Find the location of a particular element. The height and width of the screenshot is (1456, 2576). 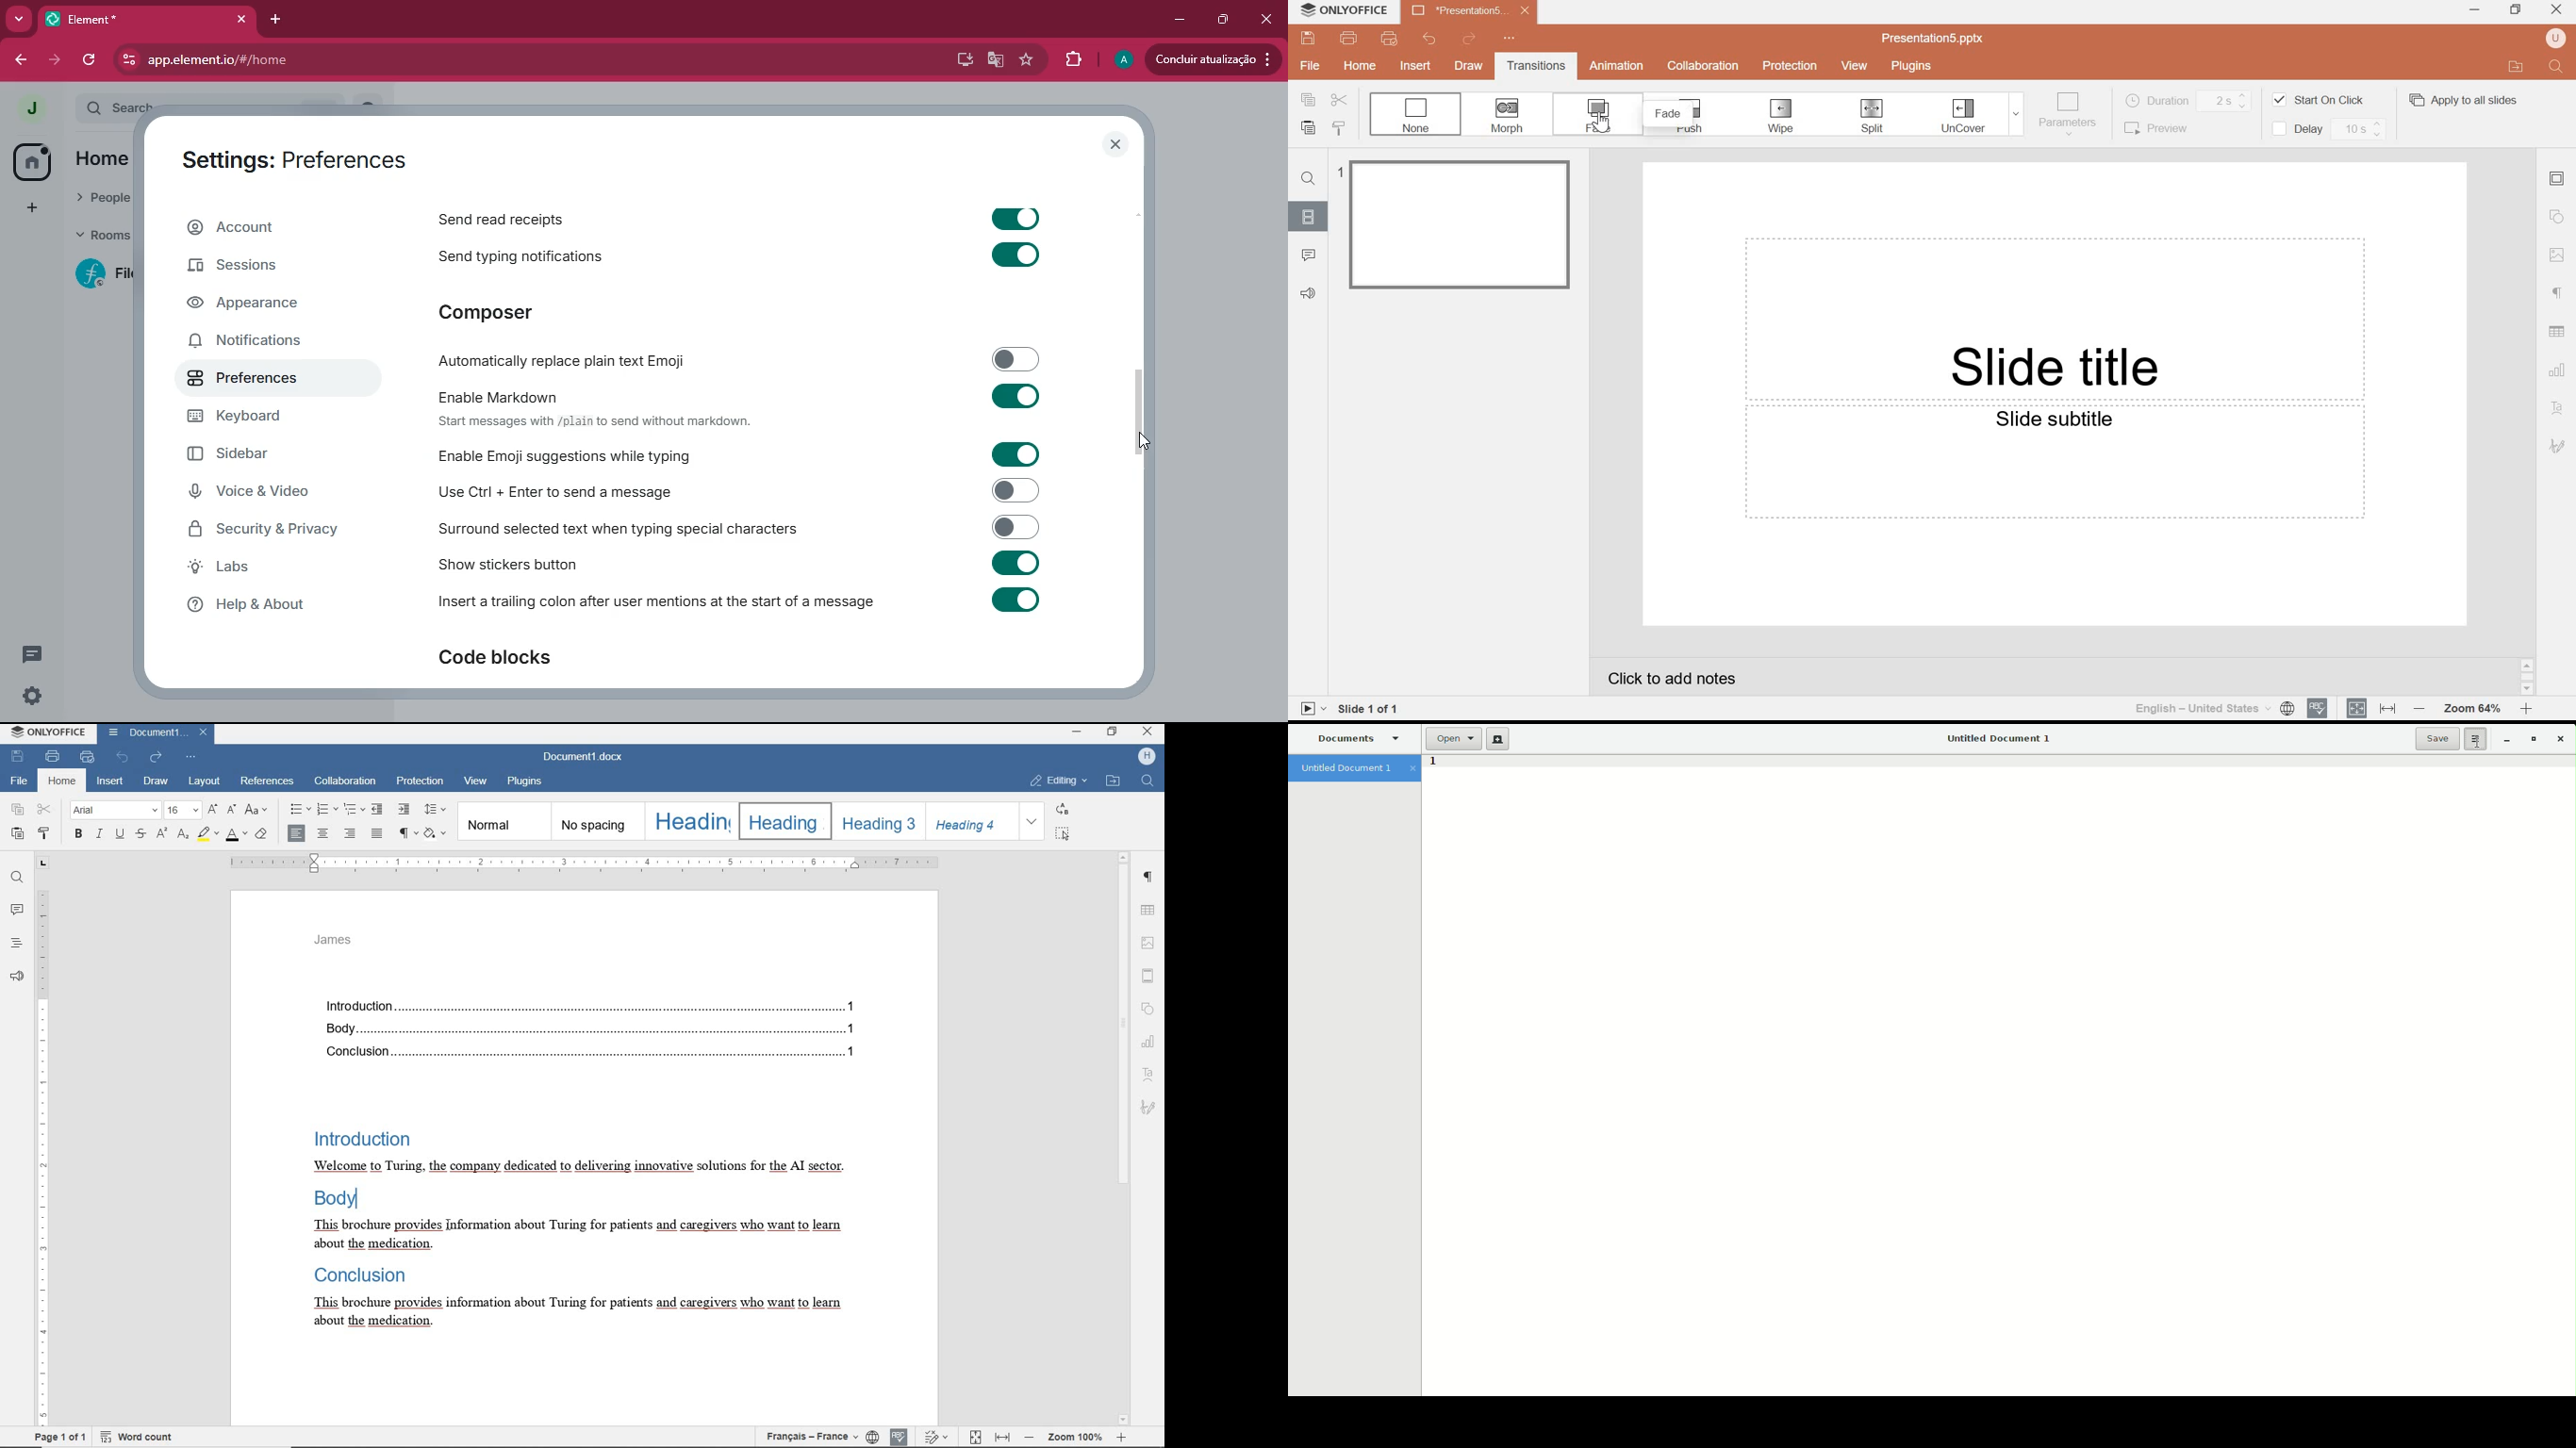

scroll bar is located at coordinates (1137, 406).